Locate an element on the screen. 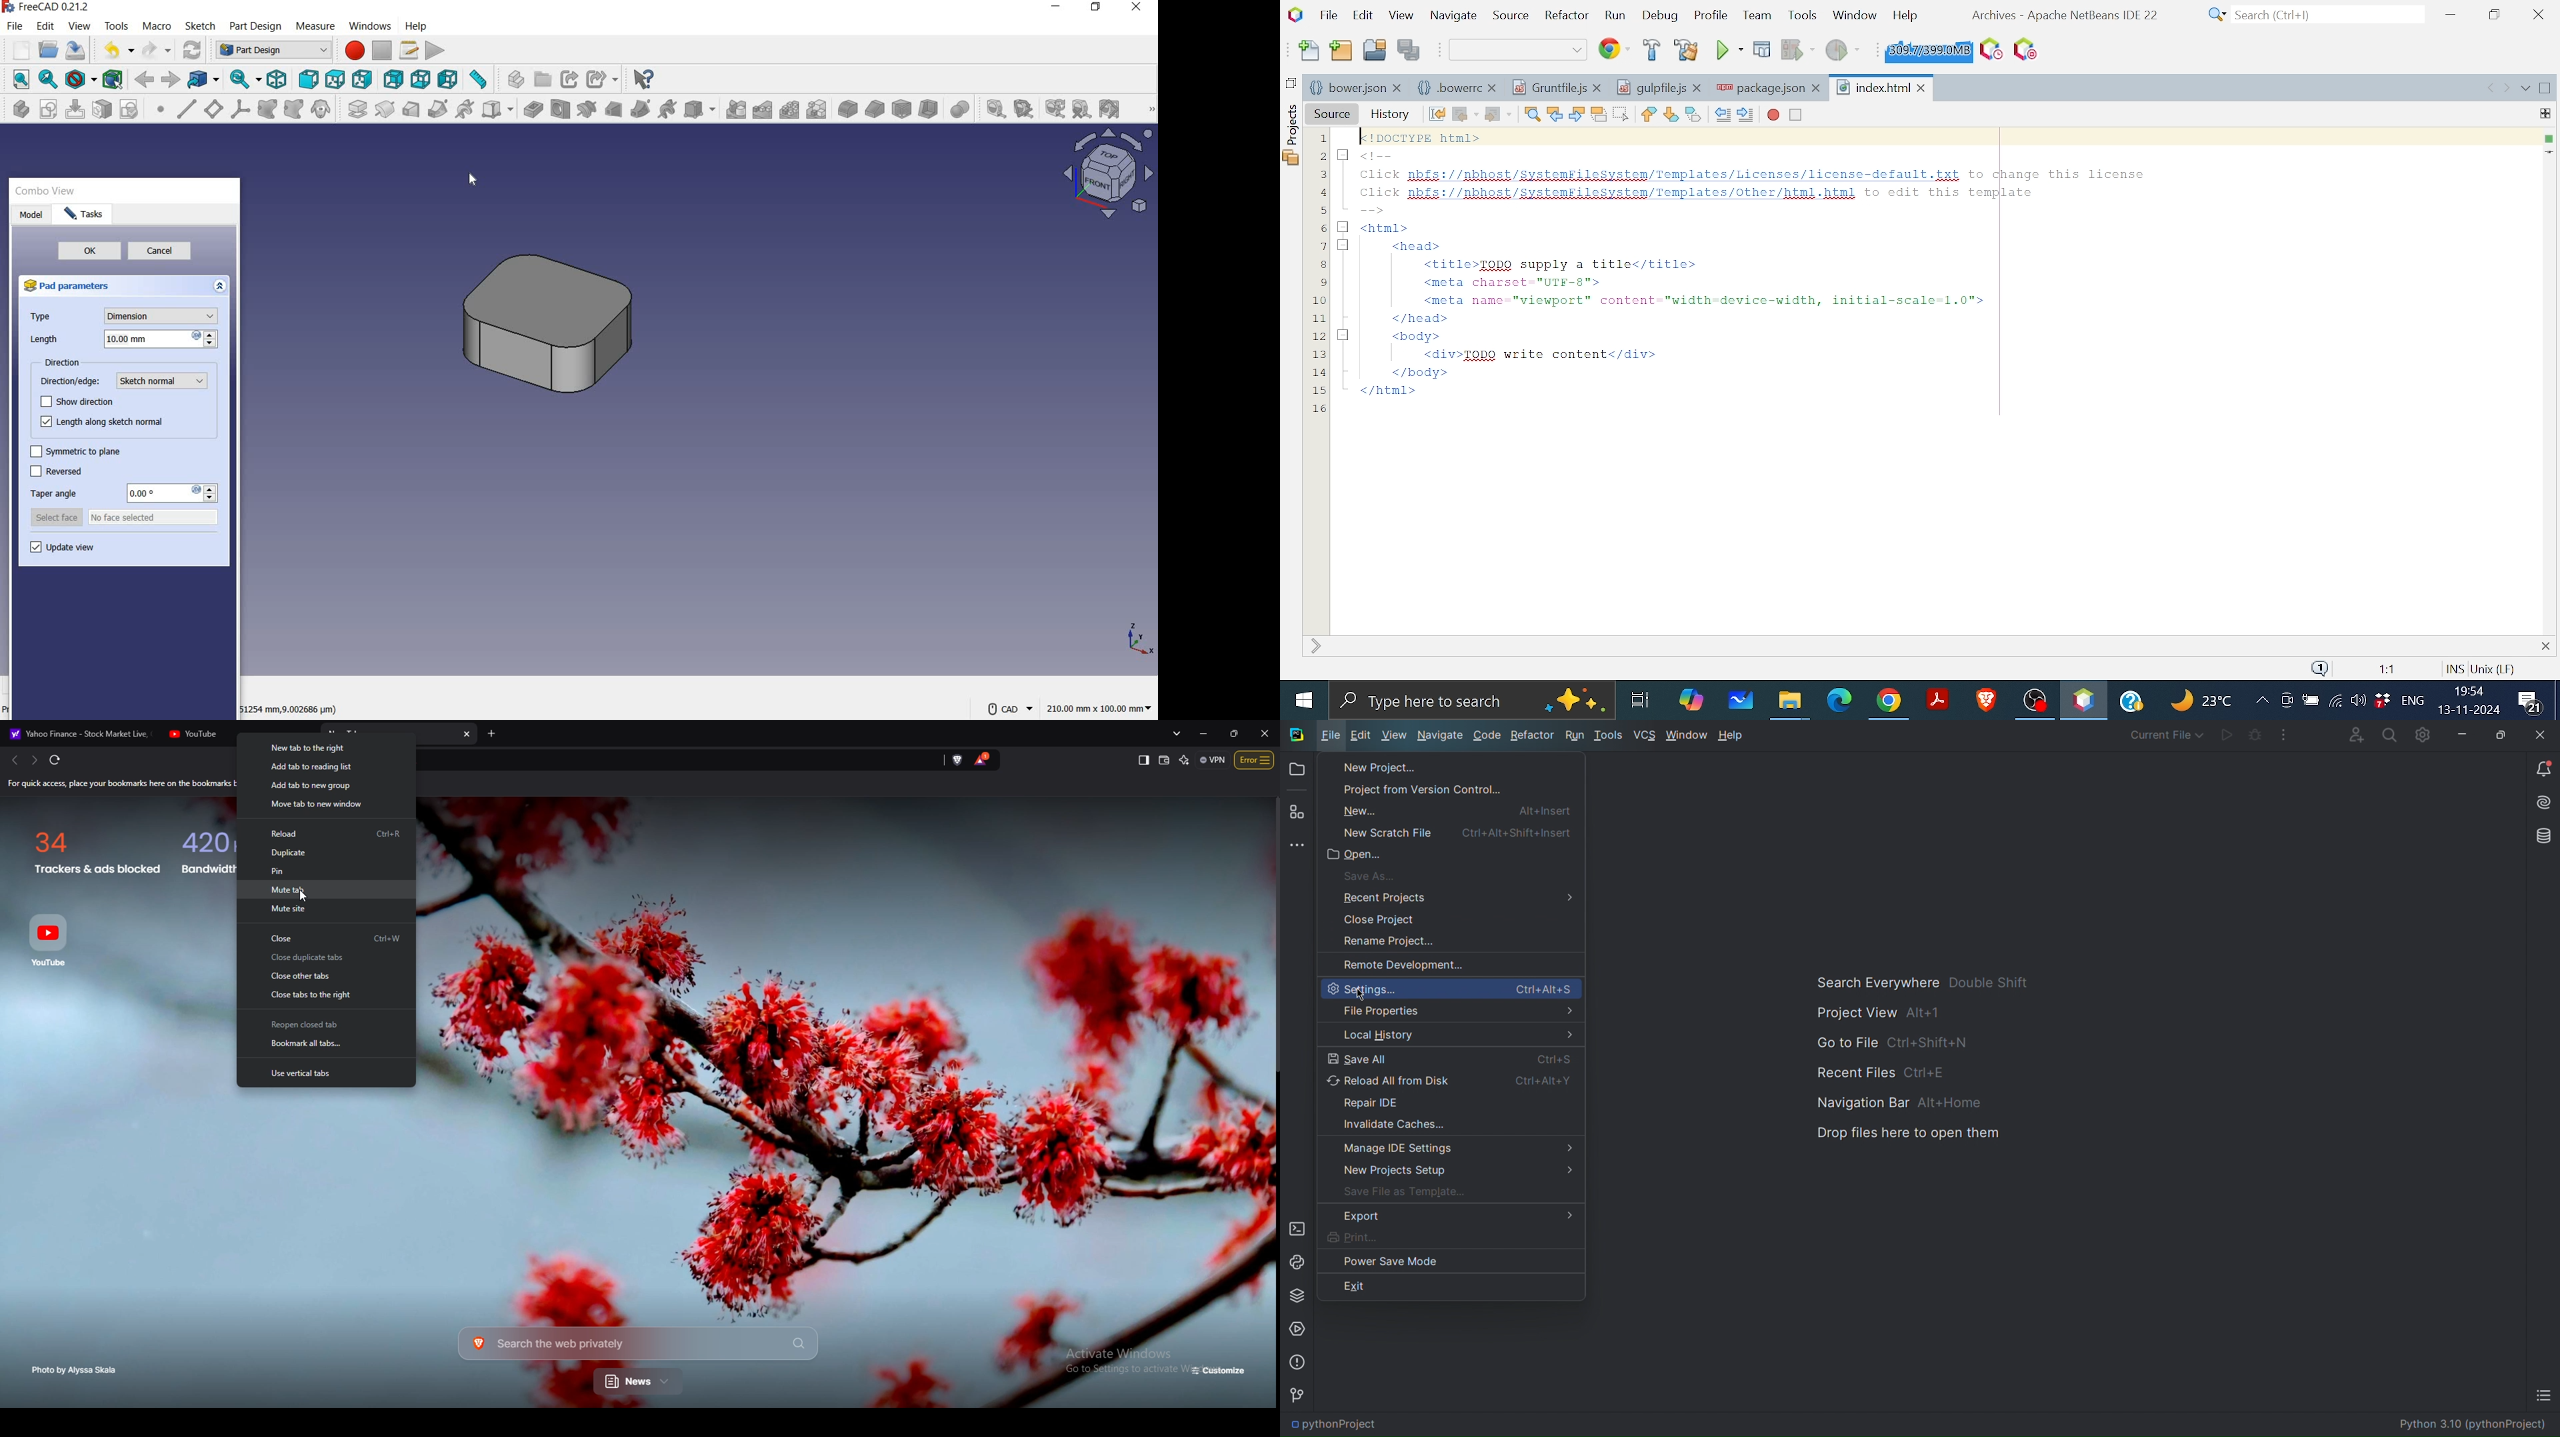 This screenshot has width=2576, height=1456. tools is located at coordinates (119, 28).